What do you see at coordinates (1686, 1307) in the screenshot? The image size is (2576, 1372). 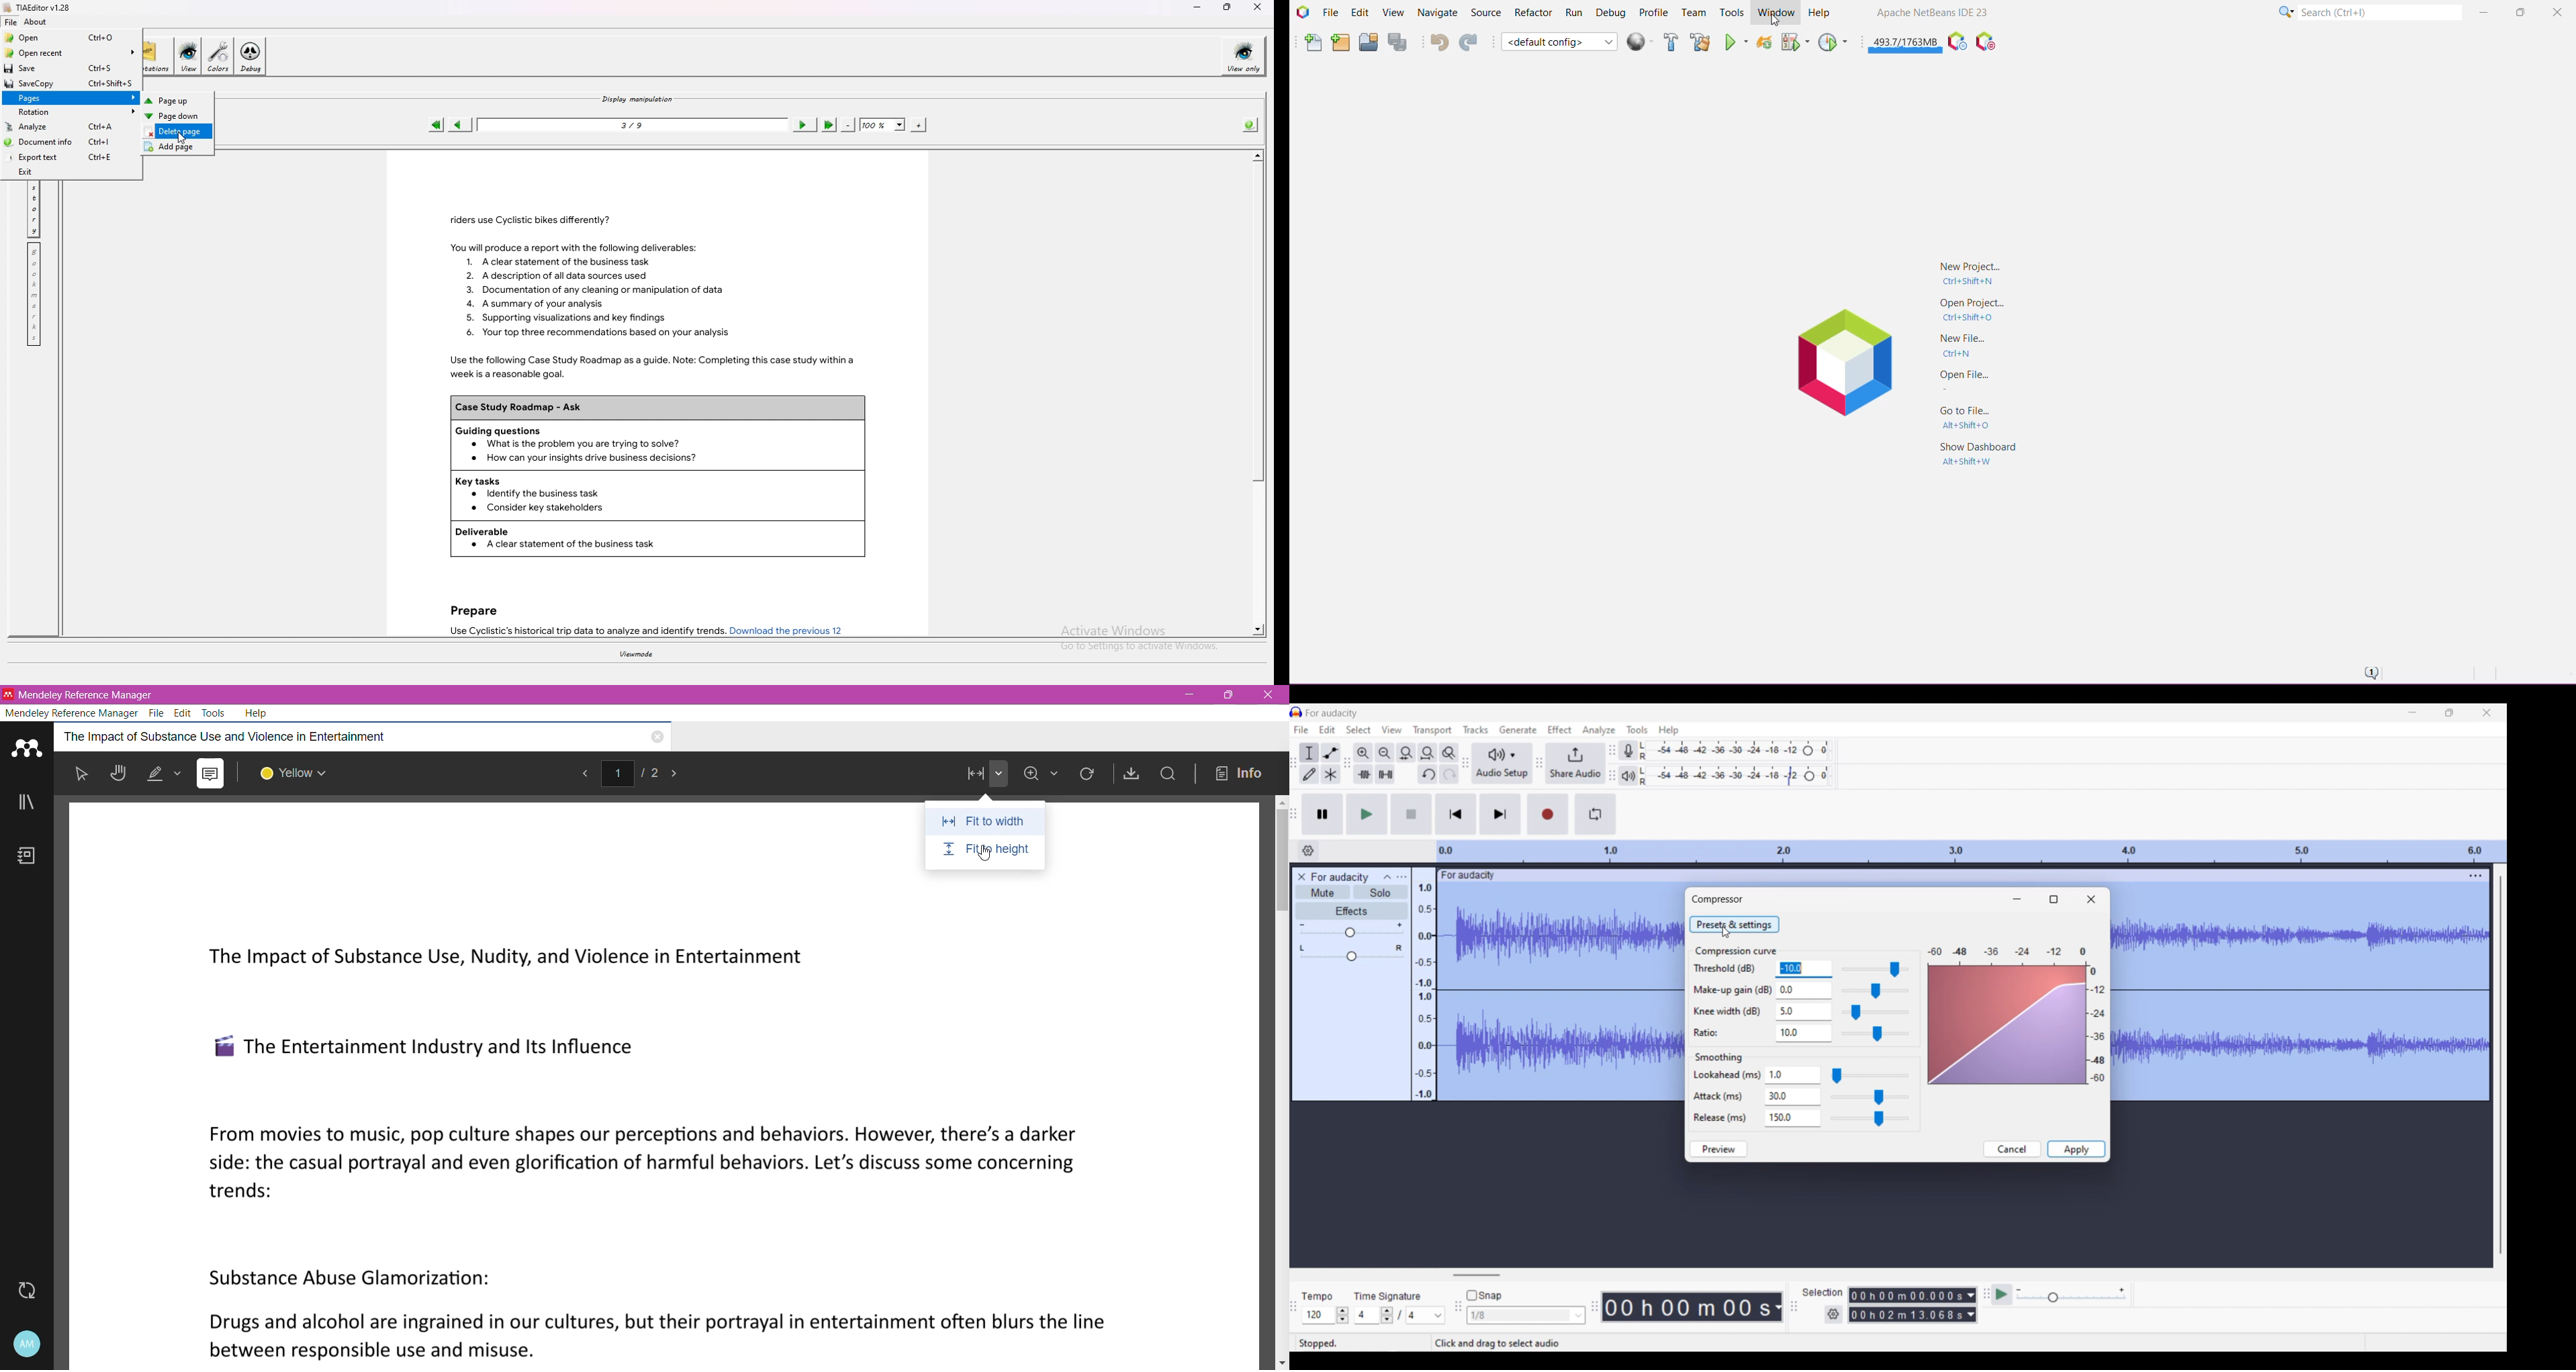 I see `00 h 00 m 00 s` at bounding box center [1686, 1307].